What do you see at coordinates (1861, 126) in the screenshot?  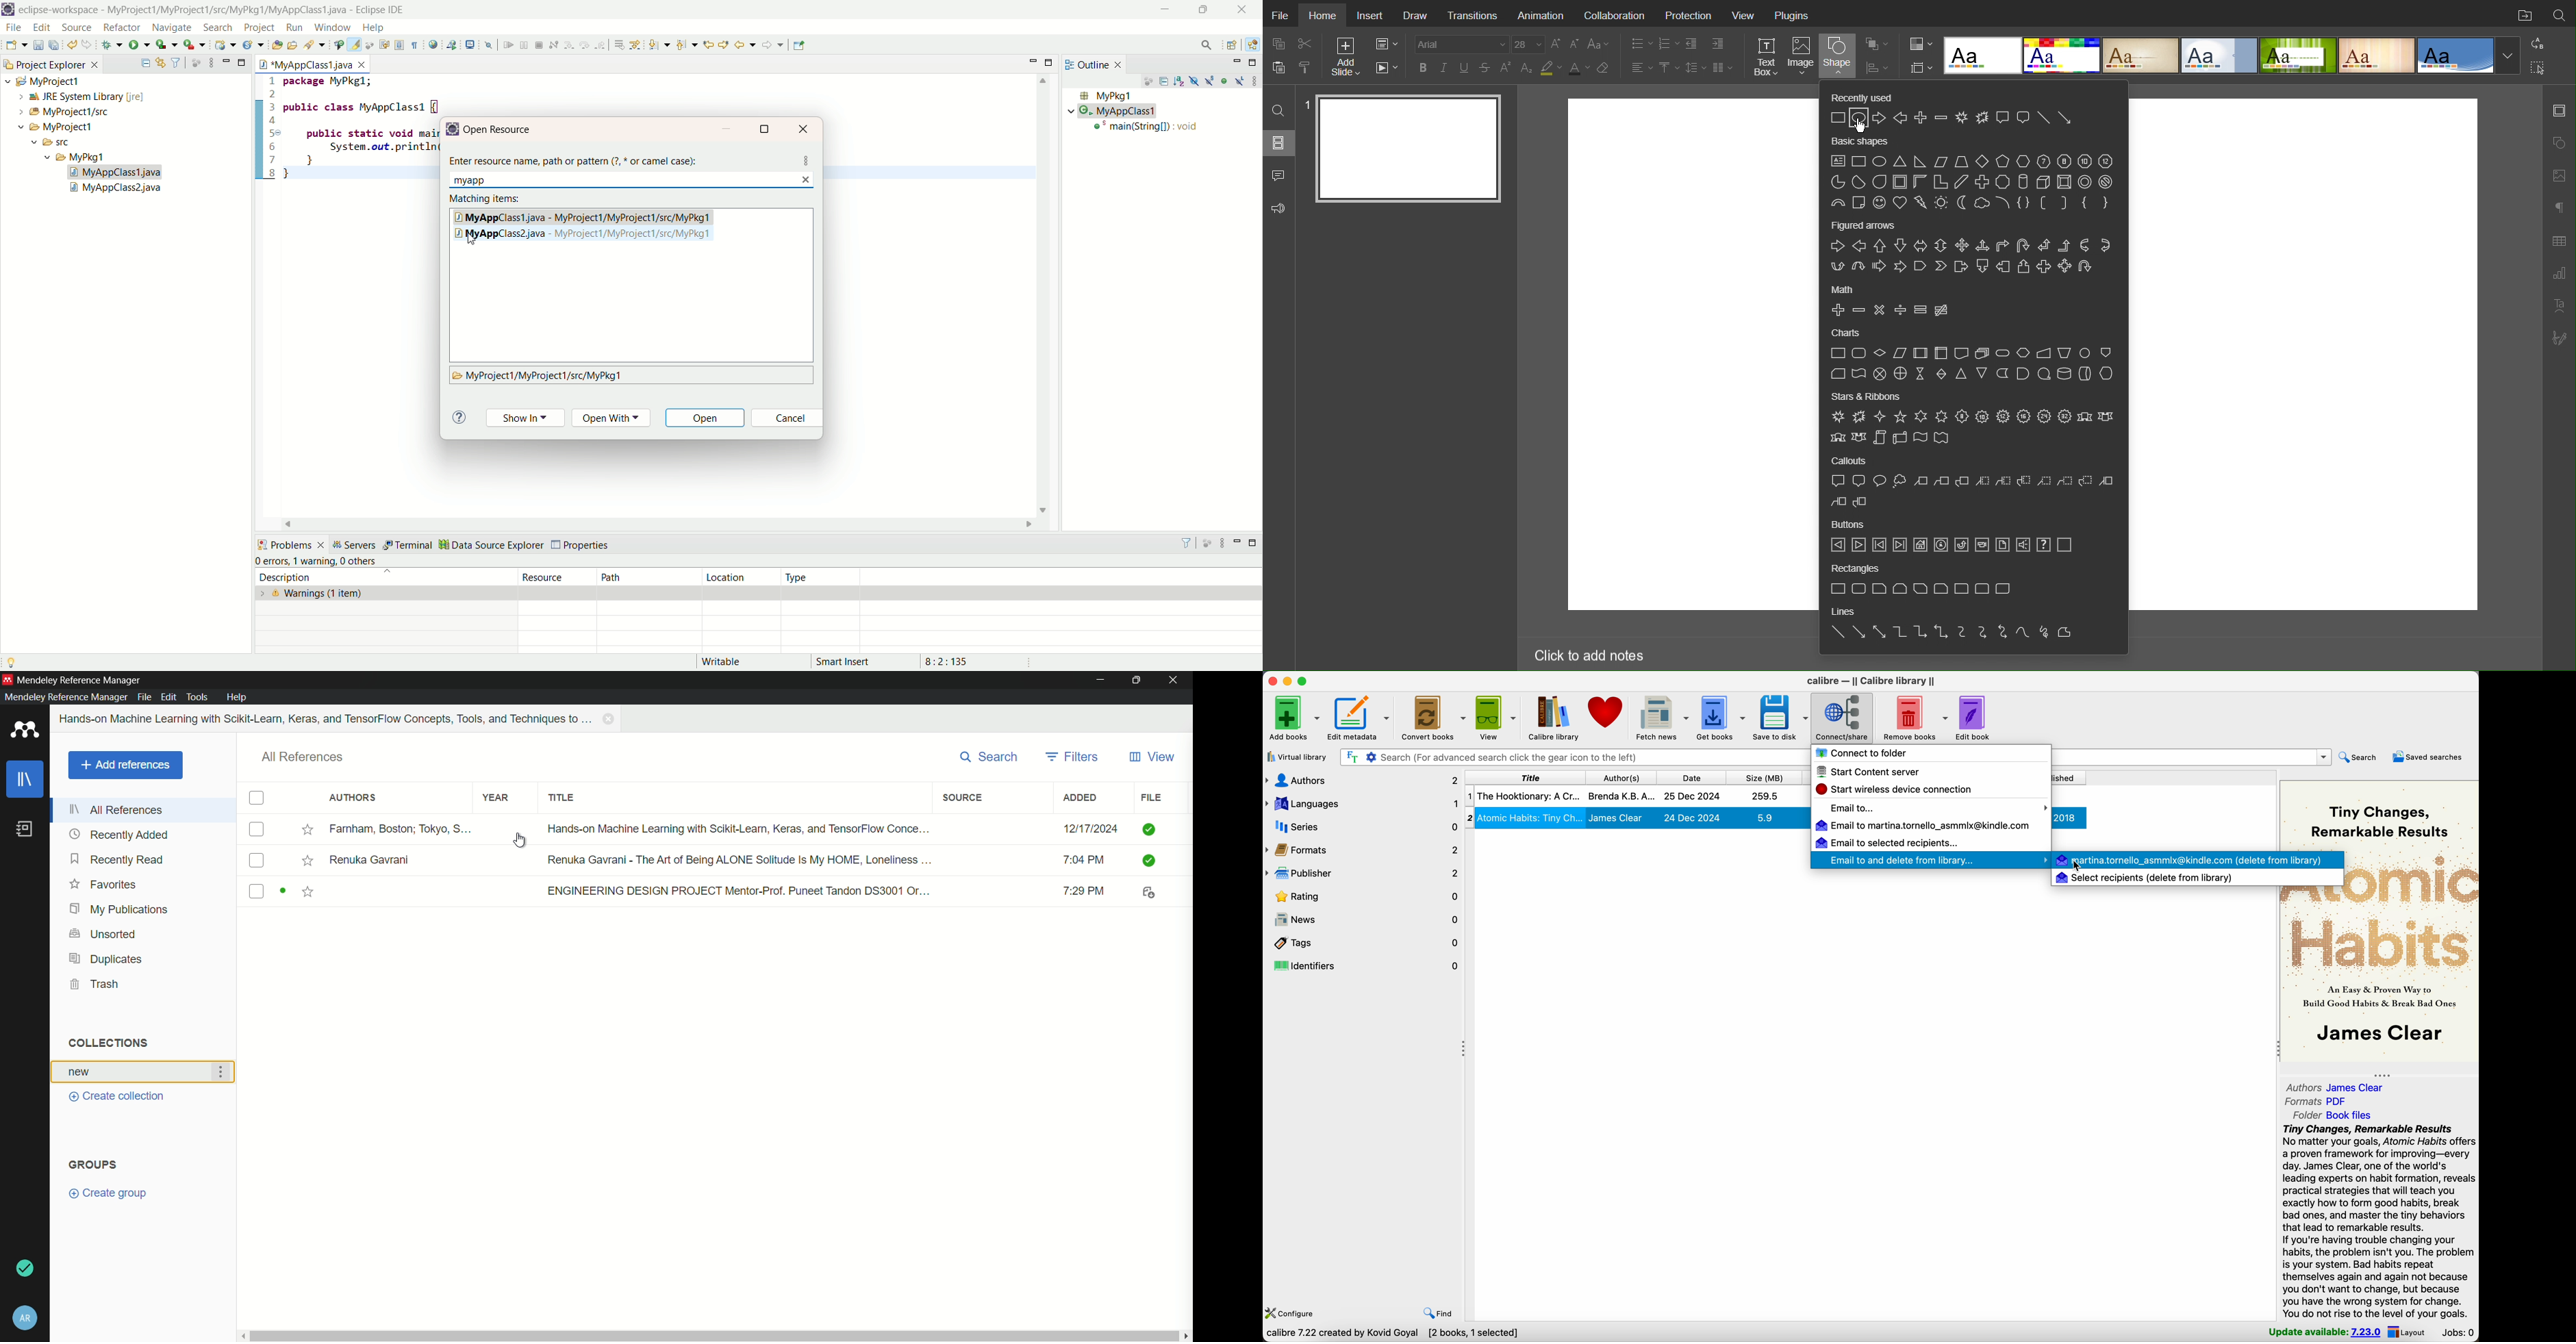 I see `cursor` at bounding box center [1861, 126].